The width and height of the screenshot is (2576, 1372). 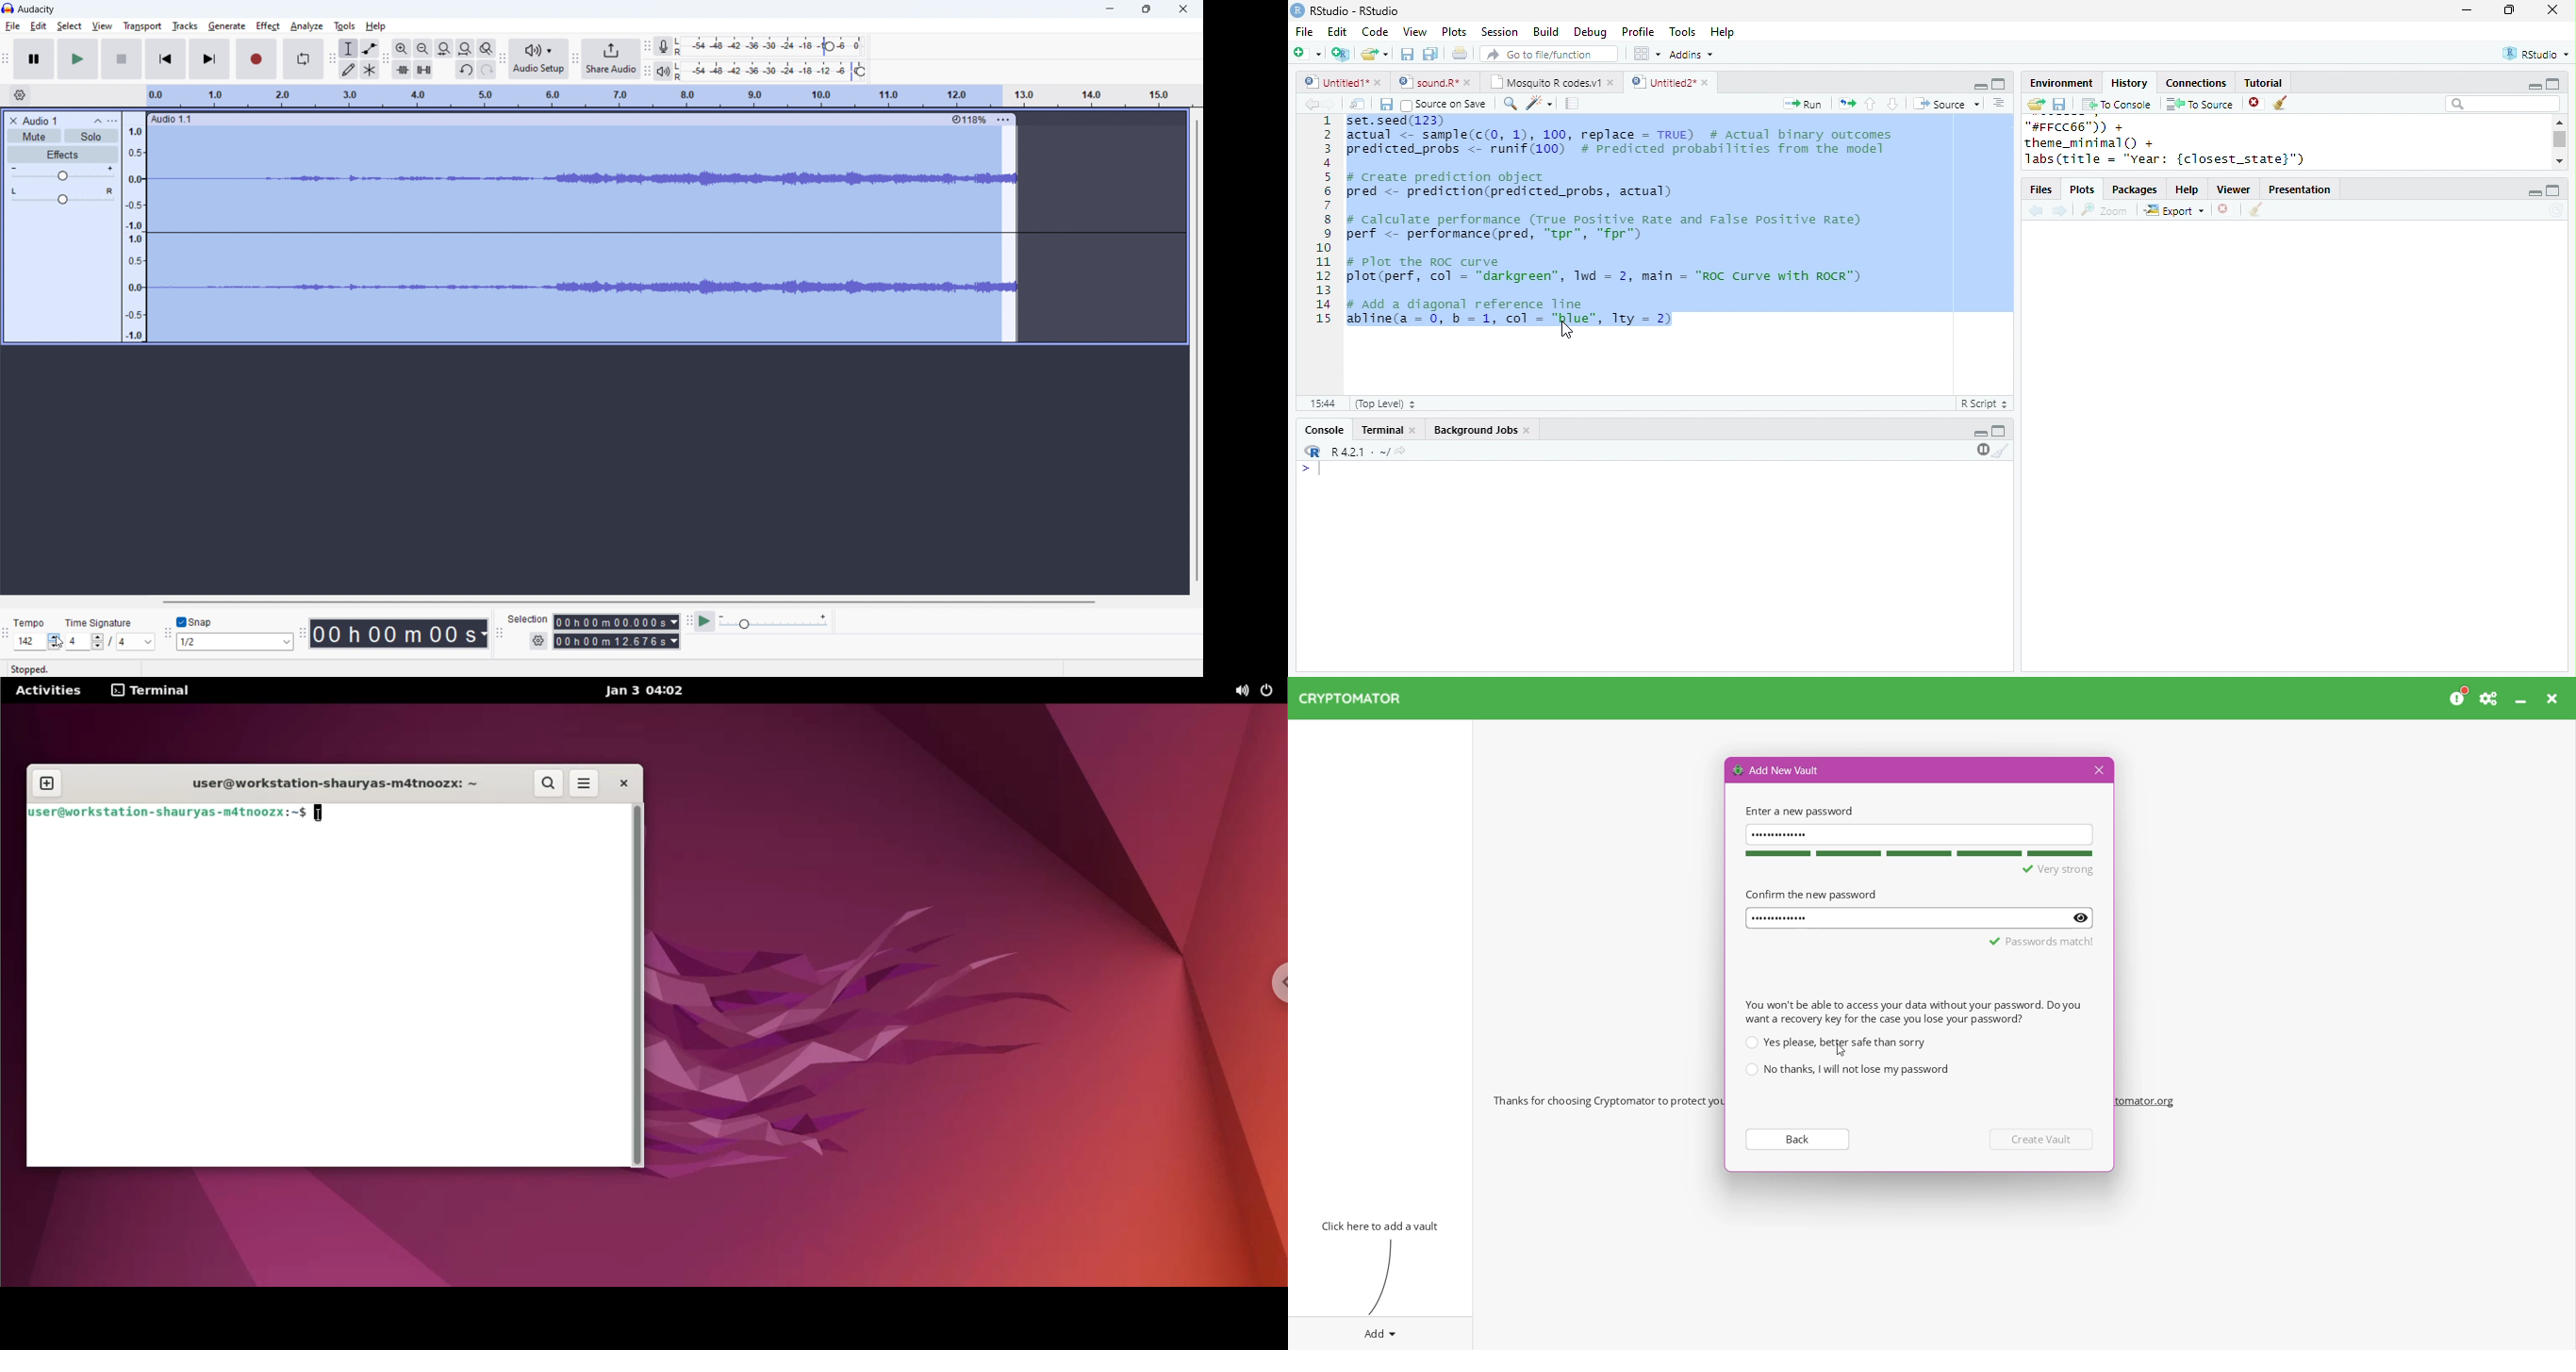 What do you see at coordinates (2235, 190) in the screenshot?
I see `Viewer` at bounding box center [2235, 190].